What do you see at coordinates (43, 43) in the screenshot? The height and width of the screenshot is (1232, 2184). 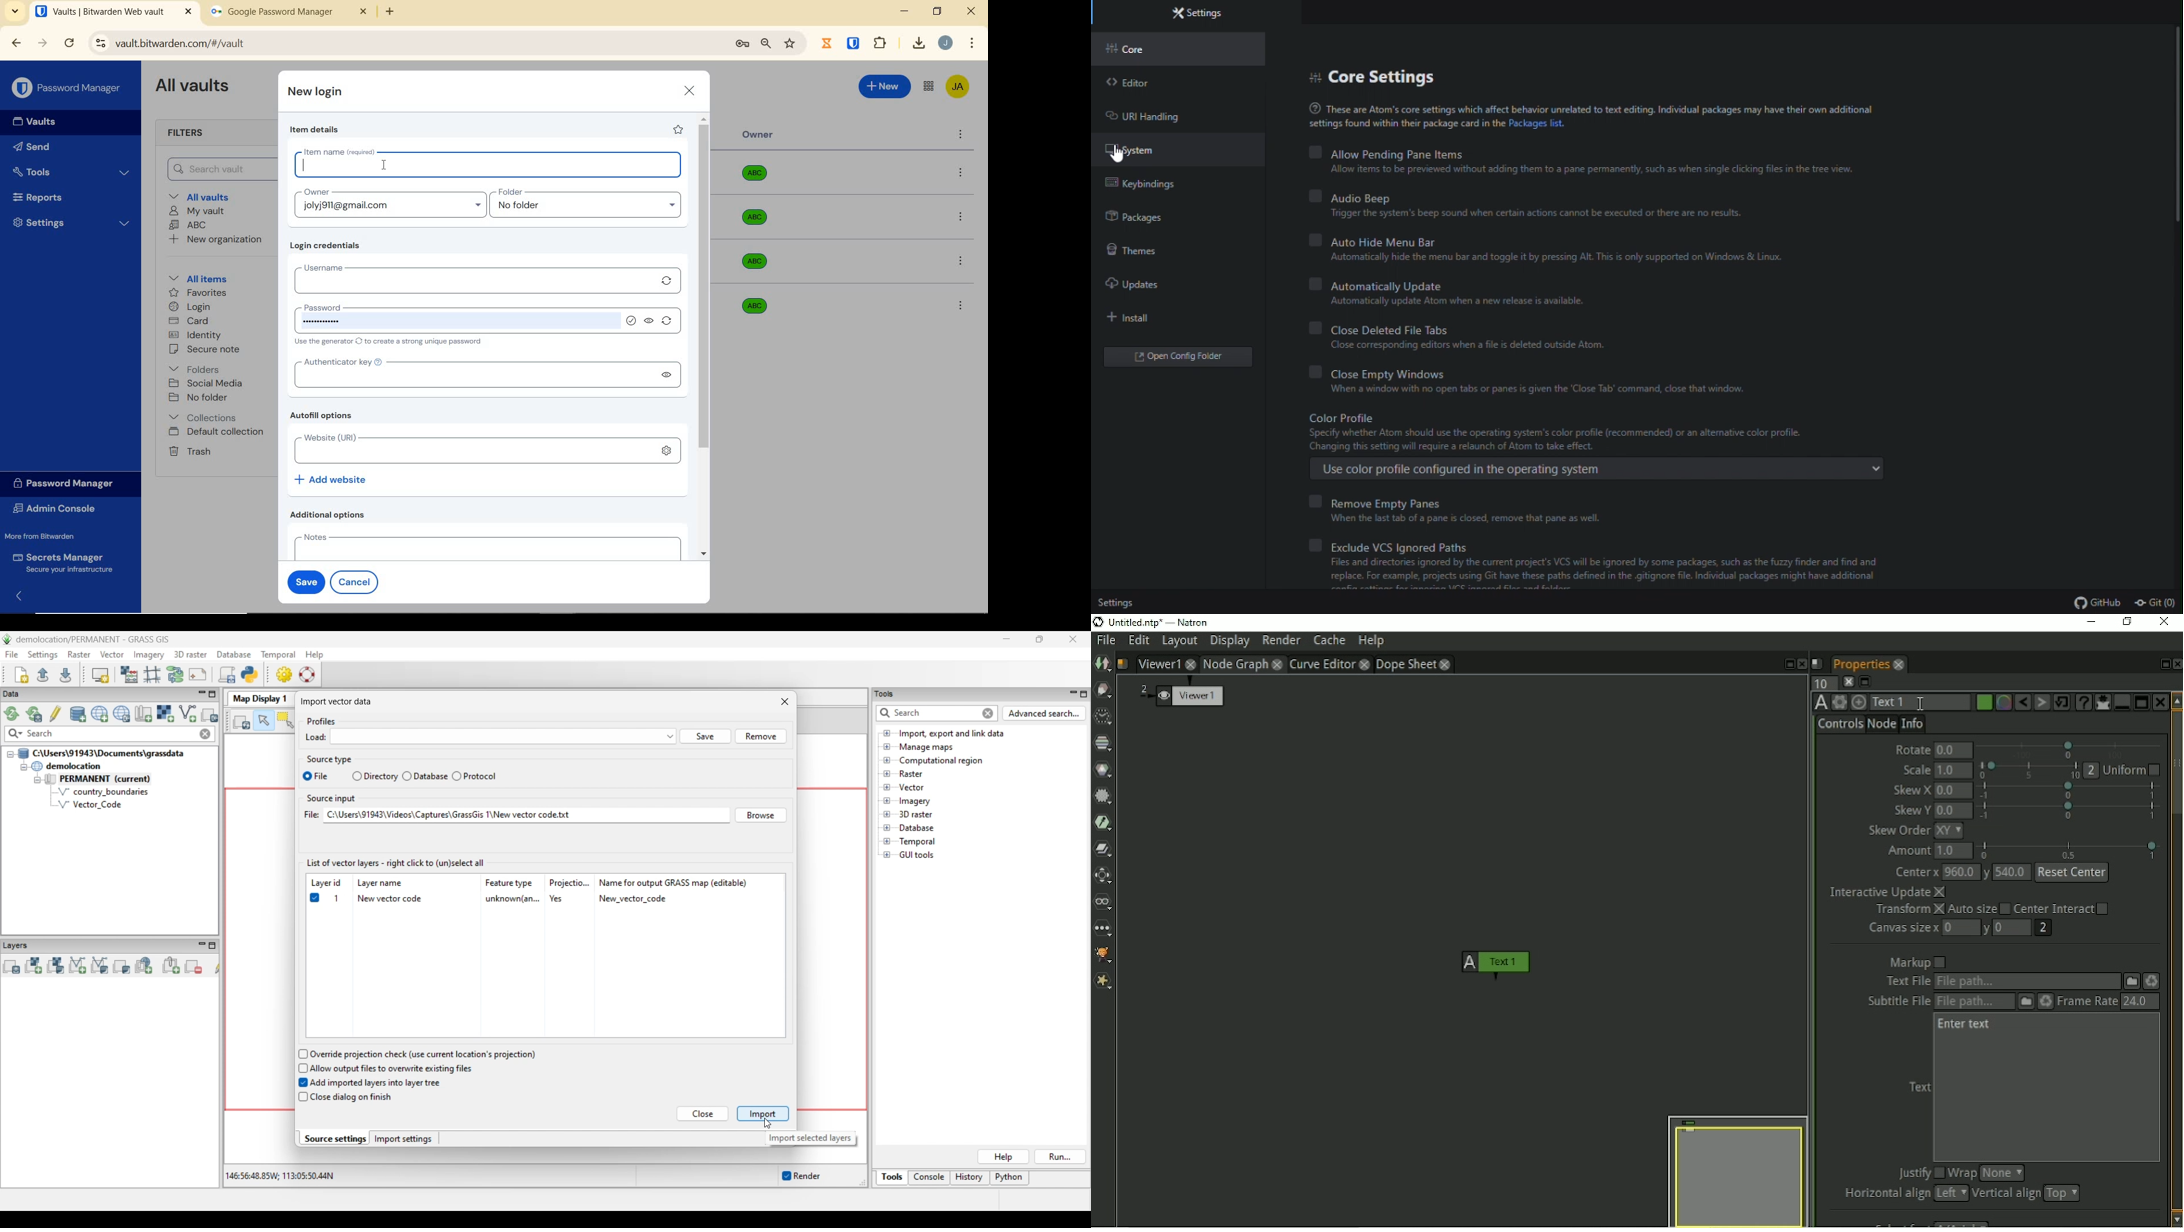 I see `forward` at bounding box center [43, 43].